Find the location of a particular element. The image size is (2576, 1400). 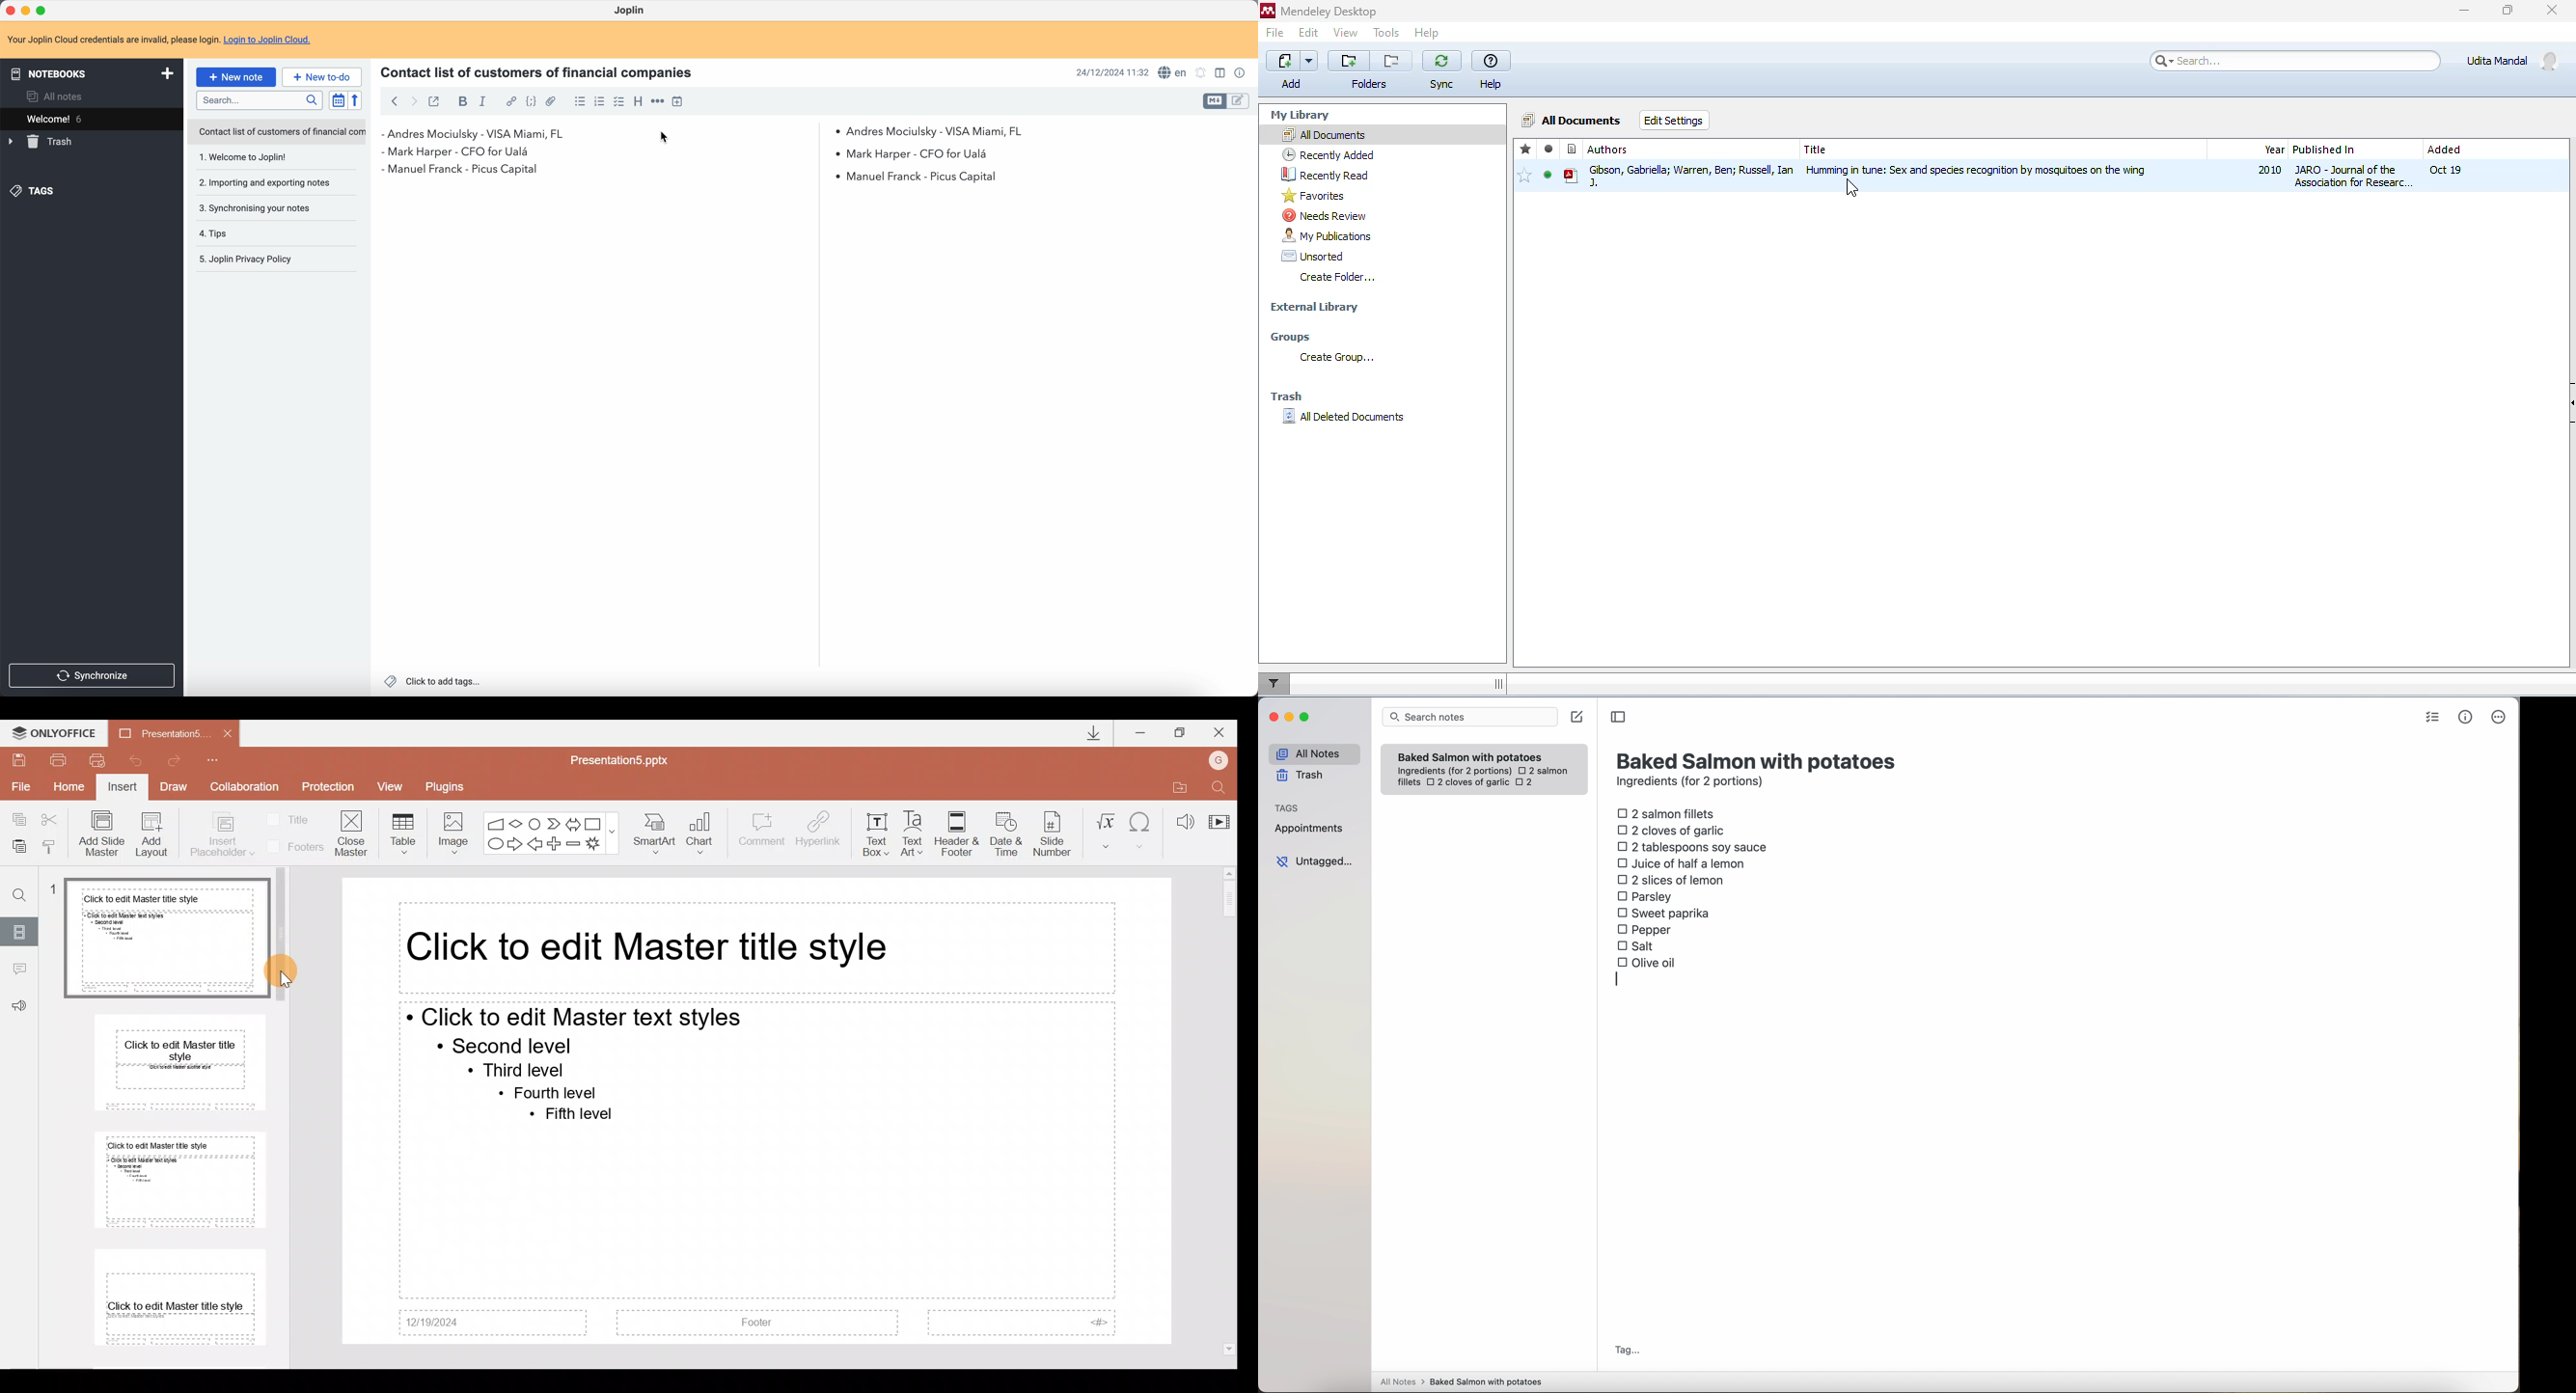

all notes is located at coordinates (55, 95).